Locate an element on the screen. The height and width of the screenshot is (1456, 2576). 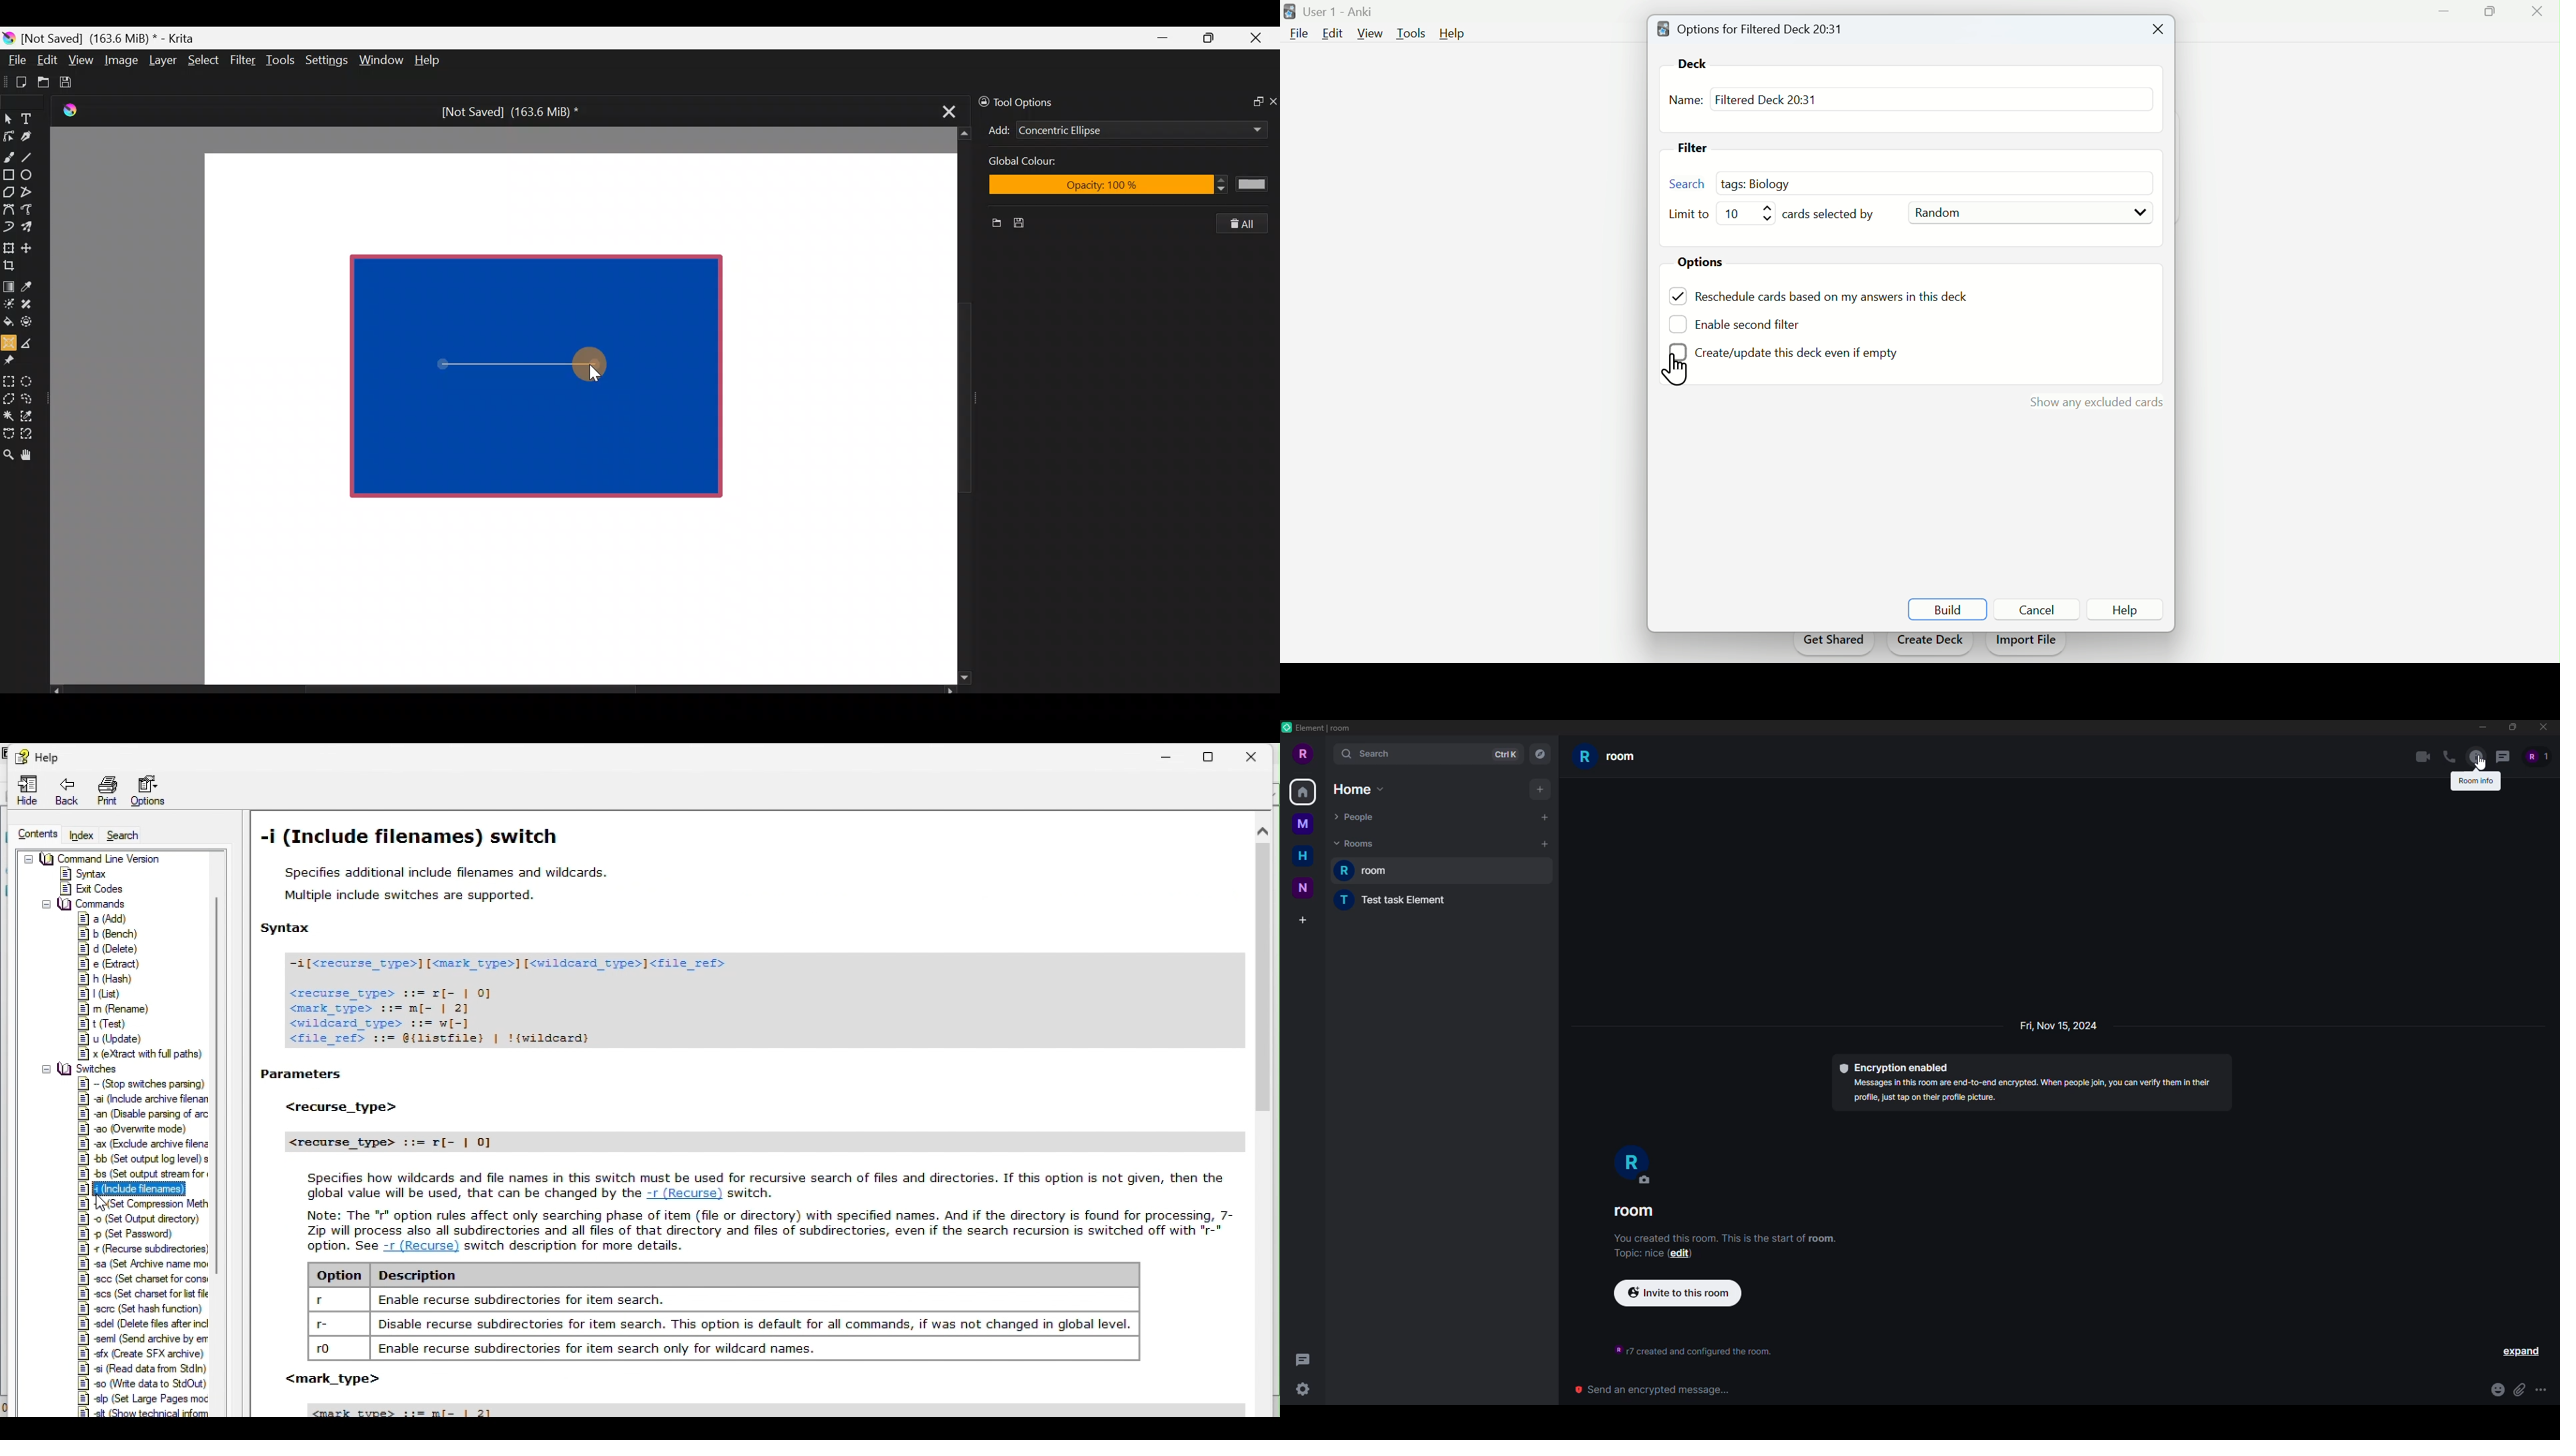
Help  is located at coordinates (37, 753).